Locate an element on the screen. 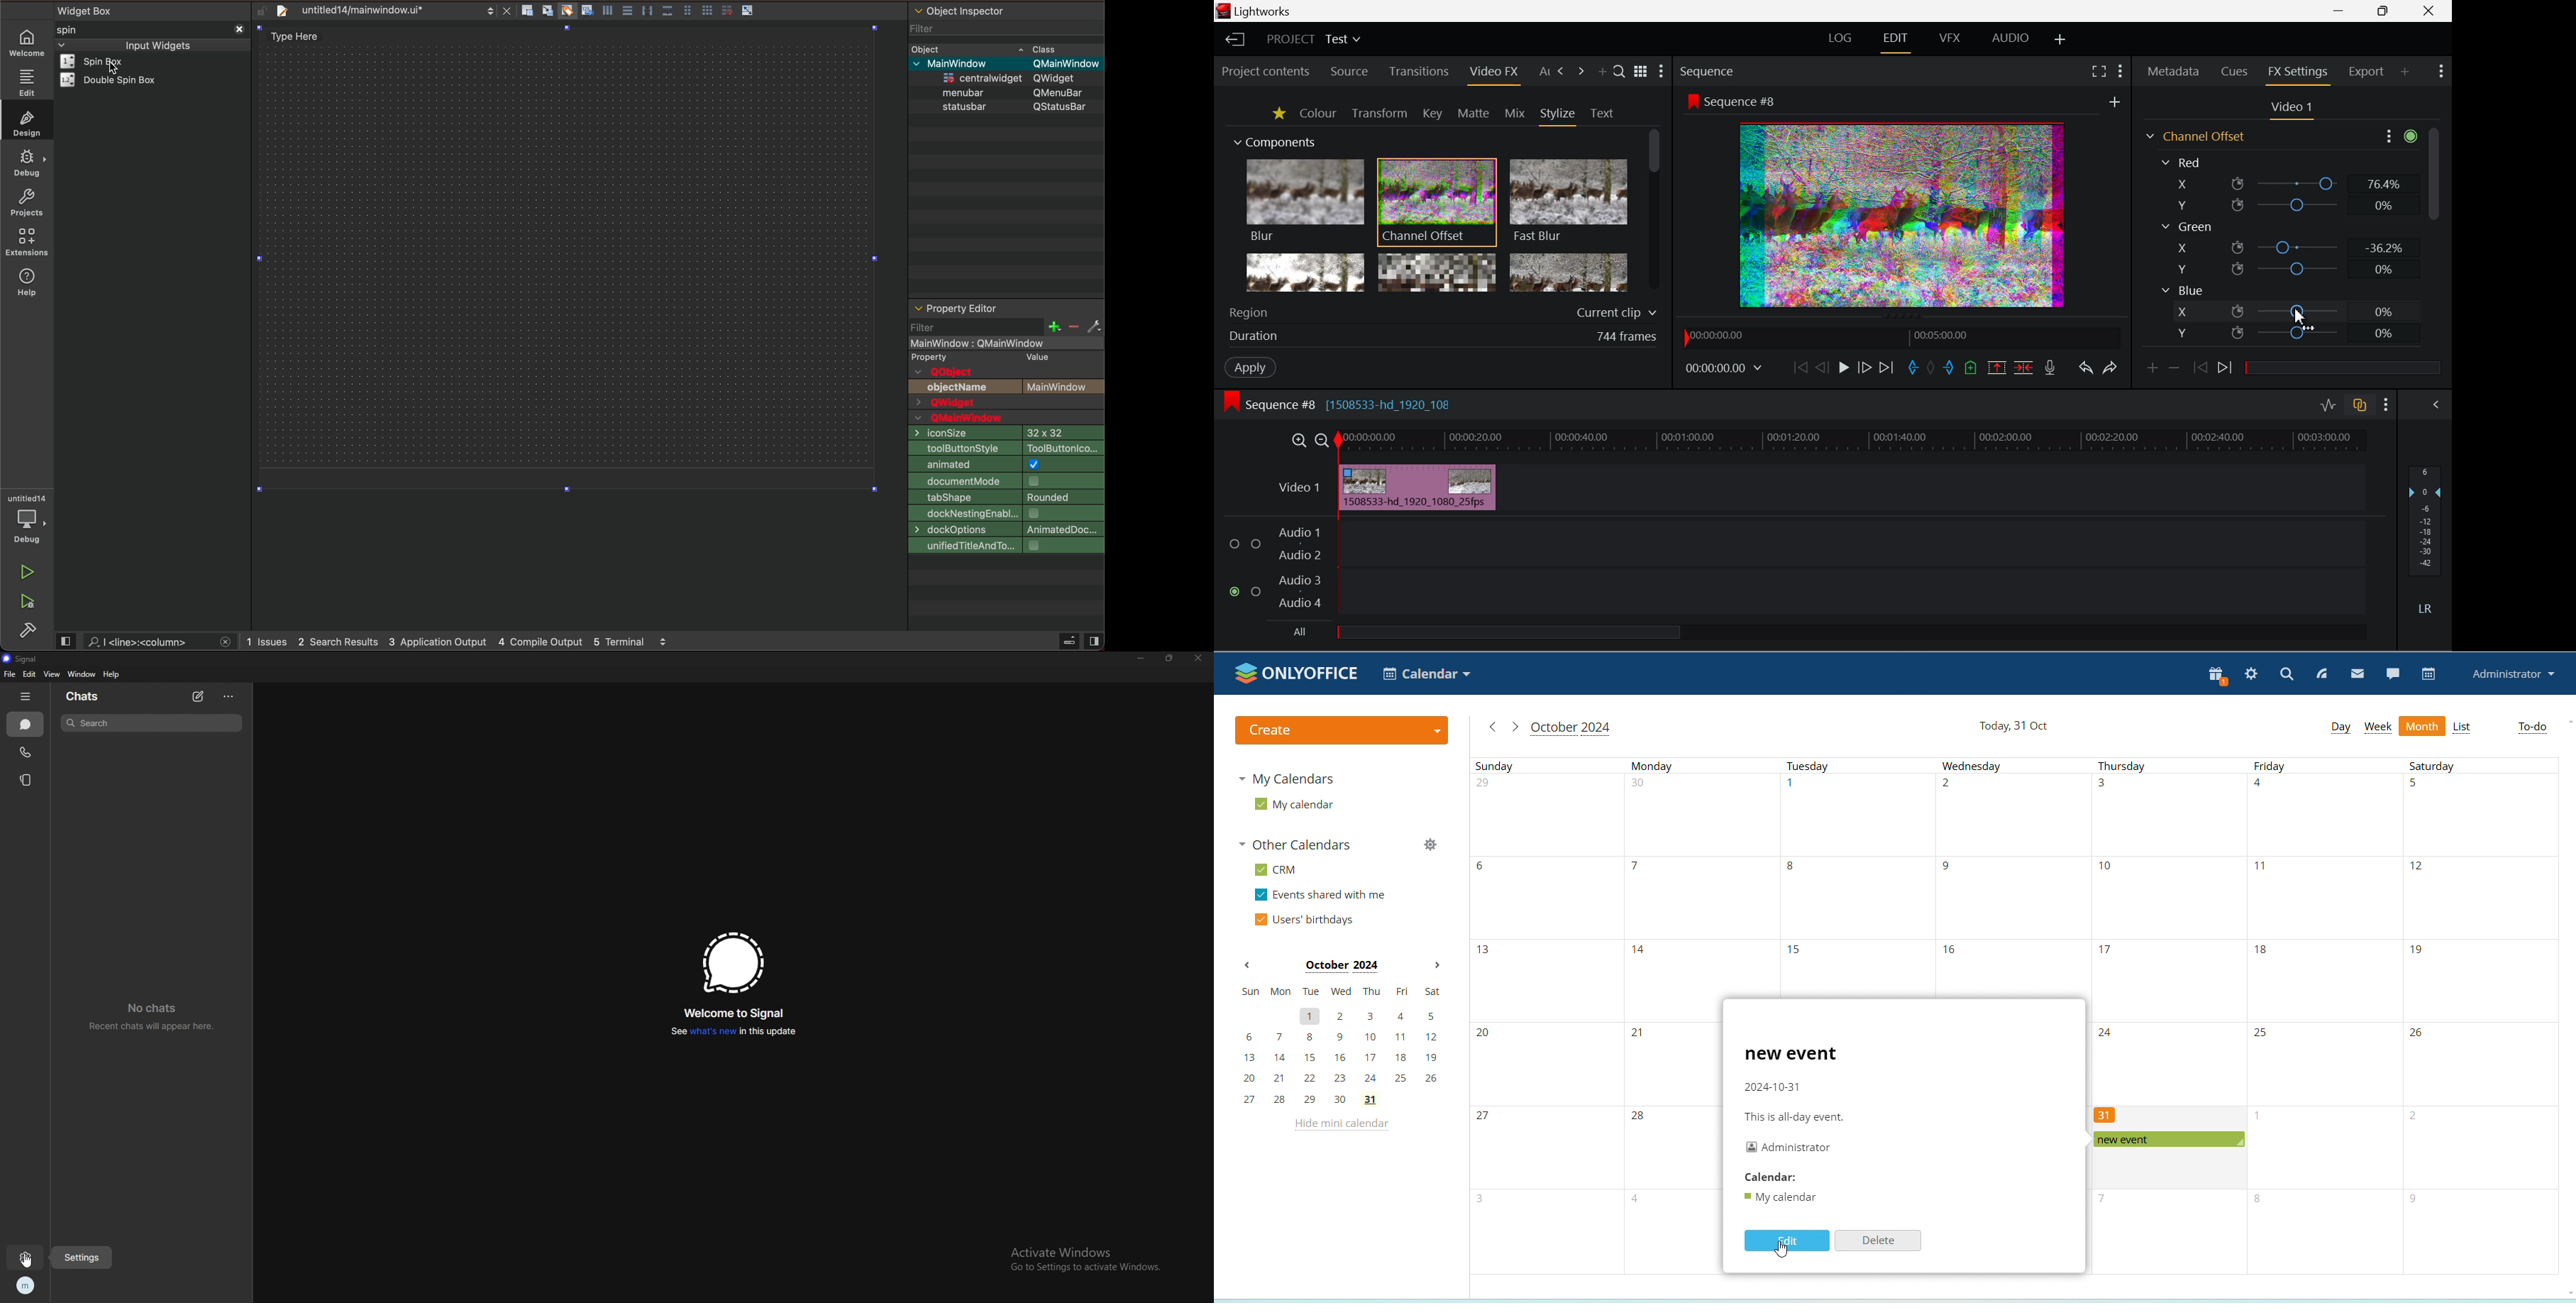  [1508533-hd_1920_108 is located at coordinates (1397, 406).